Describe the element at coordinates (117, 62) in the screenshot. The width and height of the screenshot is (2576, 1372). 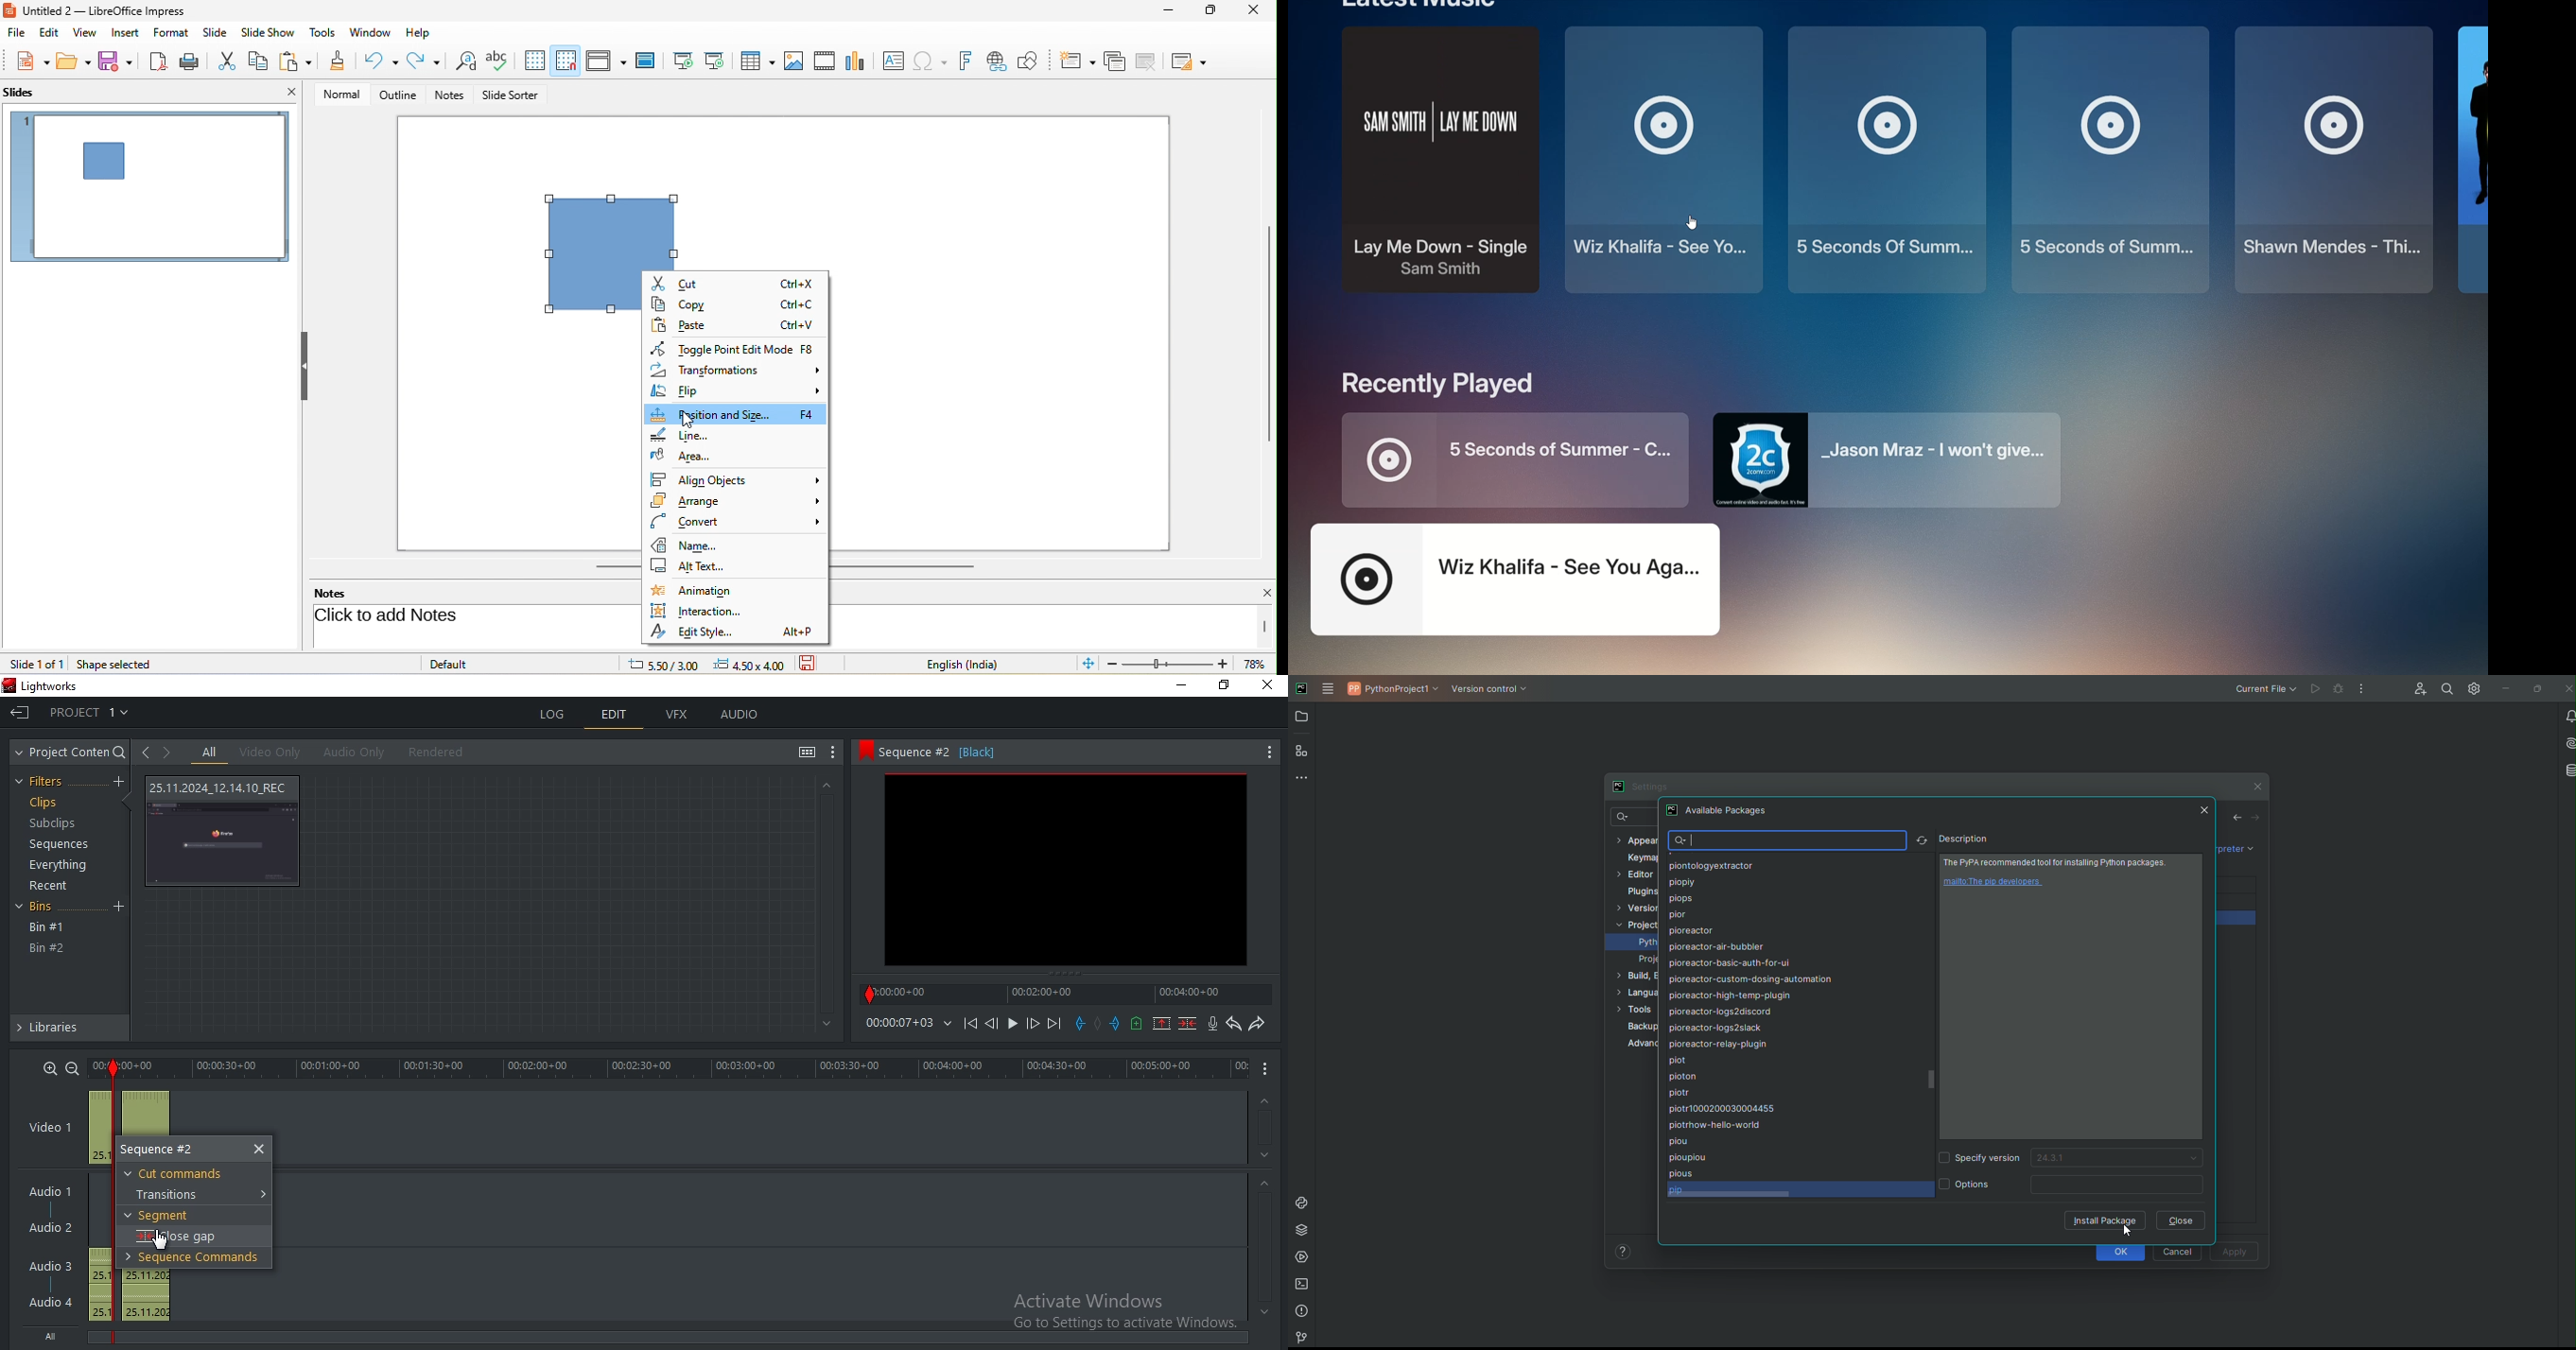
I see `save` at that location.